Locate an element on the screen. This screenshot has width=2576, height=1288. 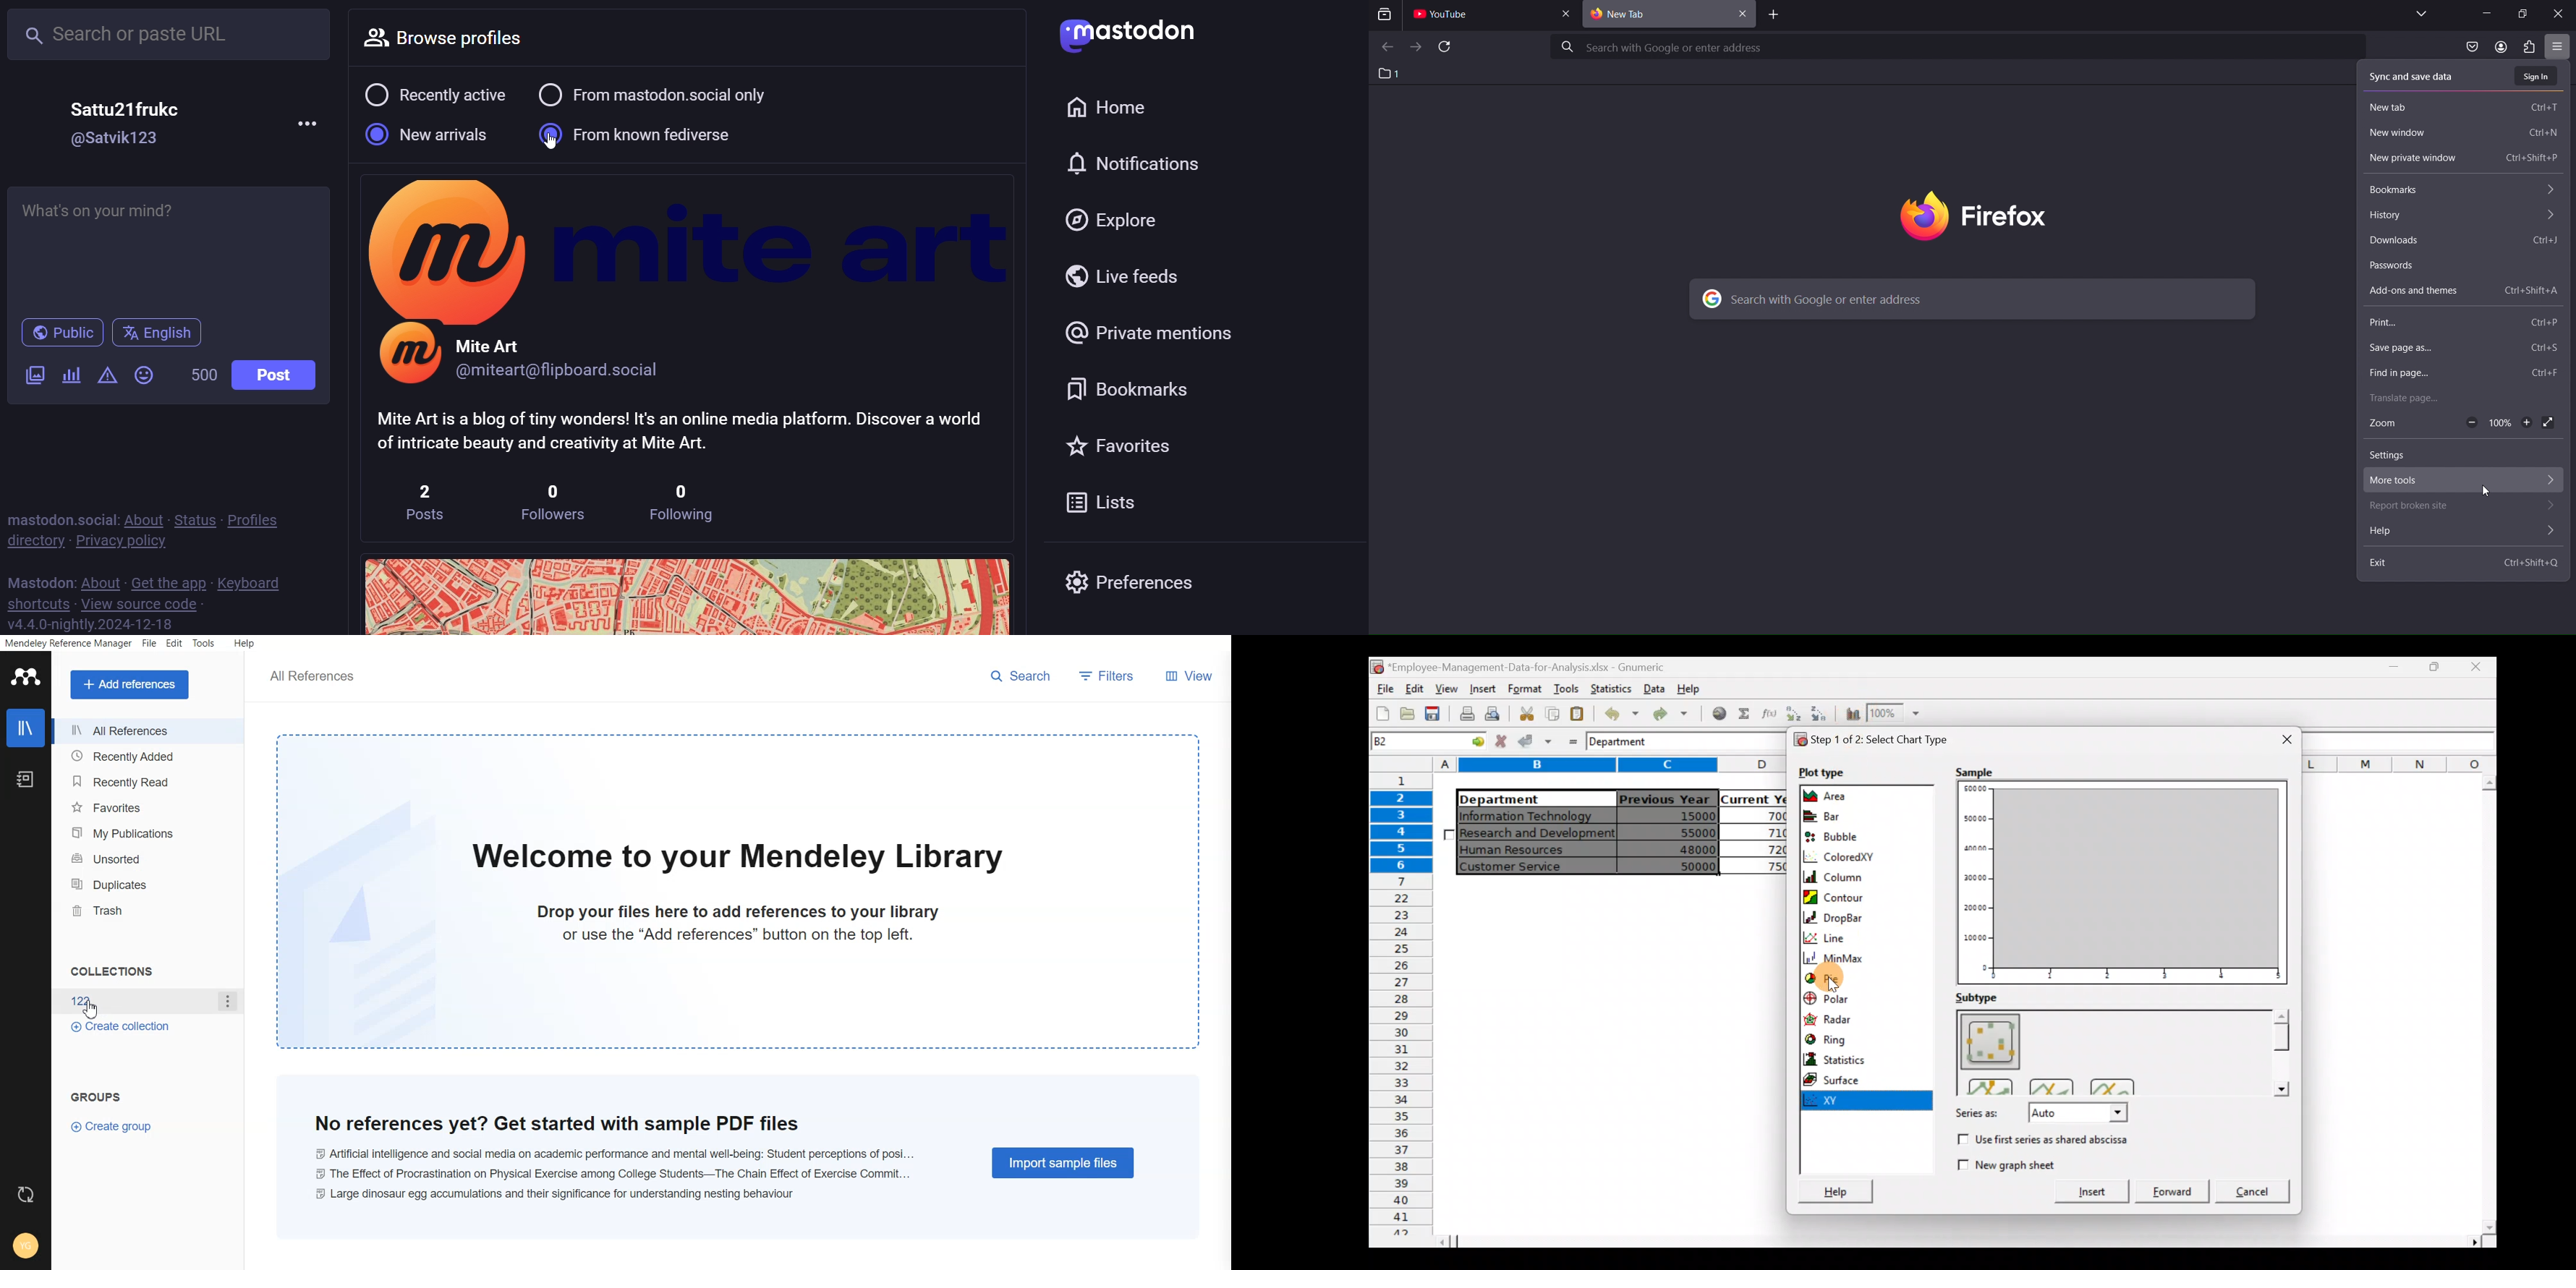
Sort in descending order is located at coordinates (1822, 716).